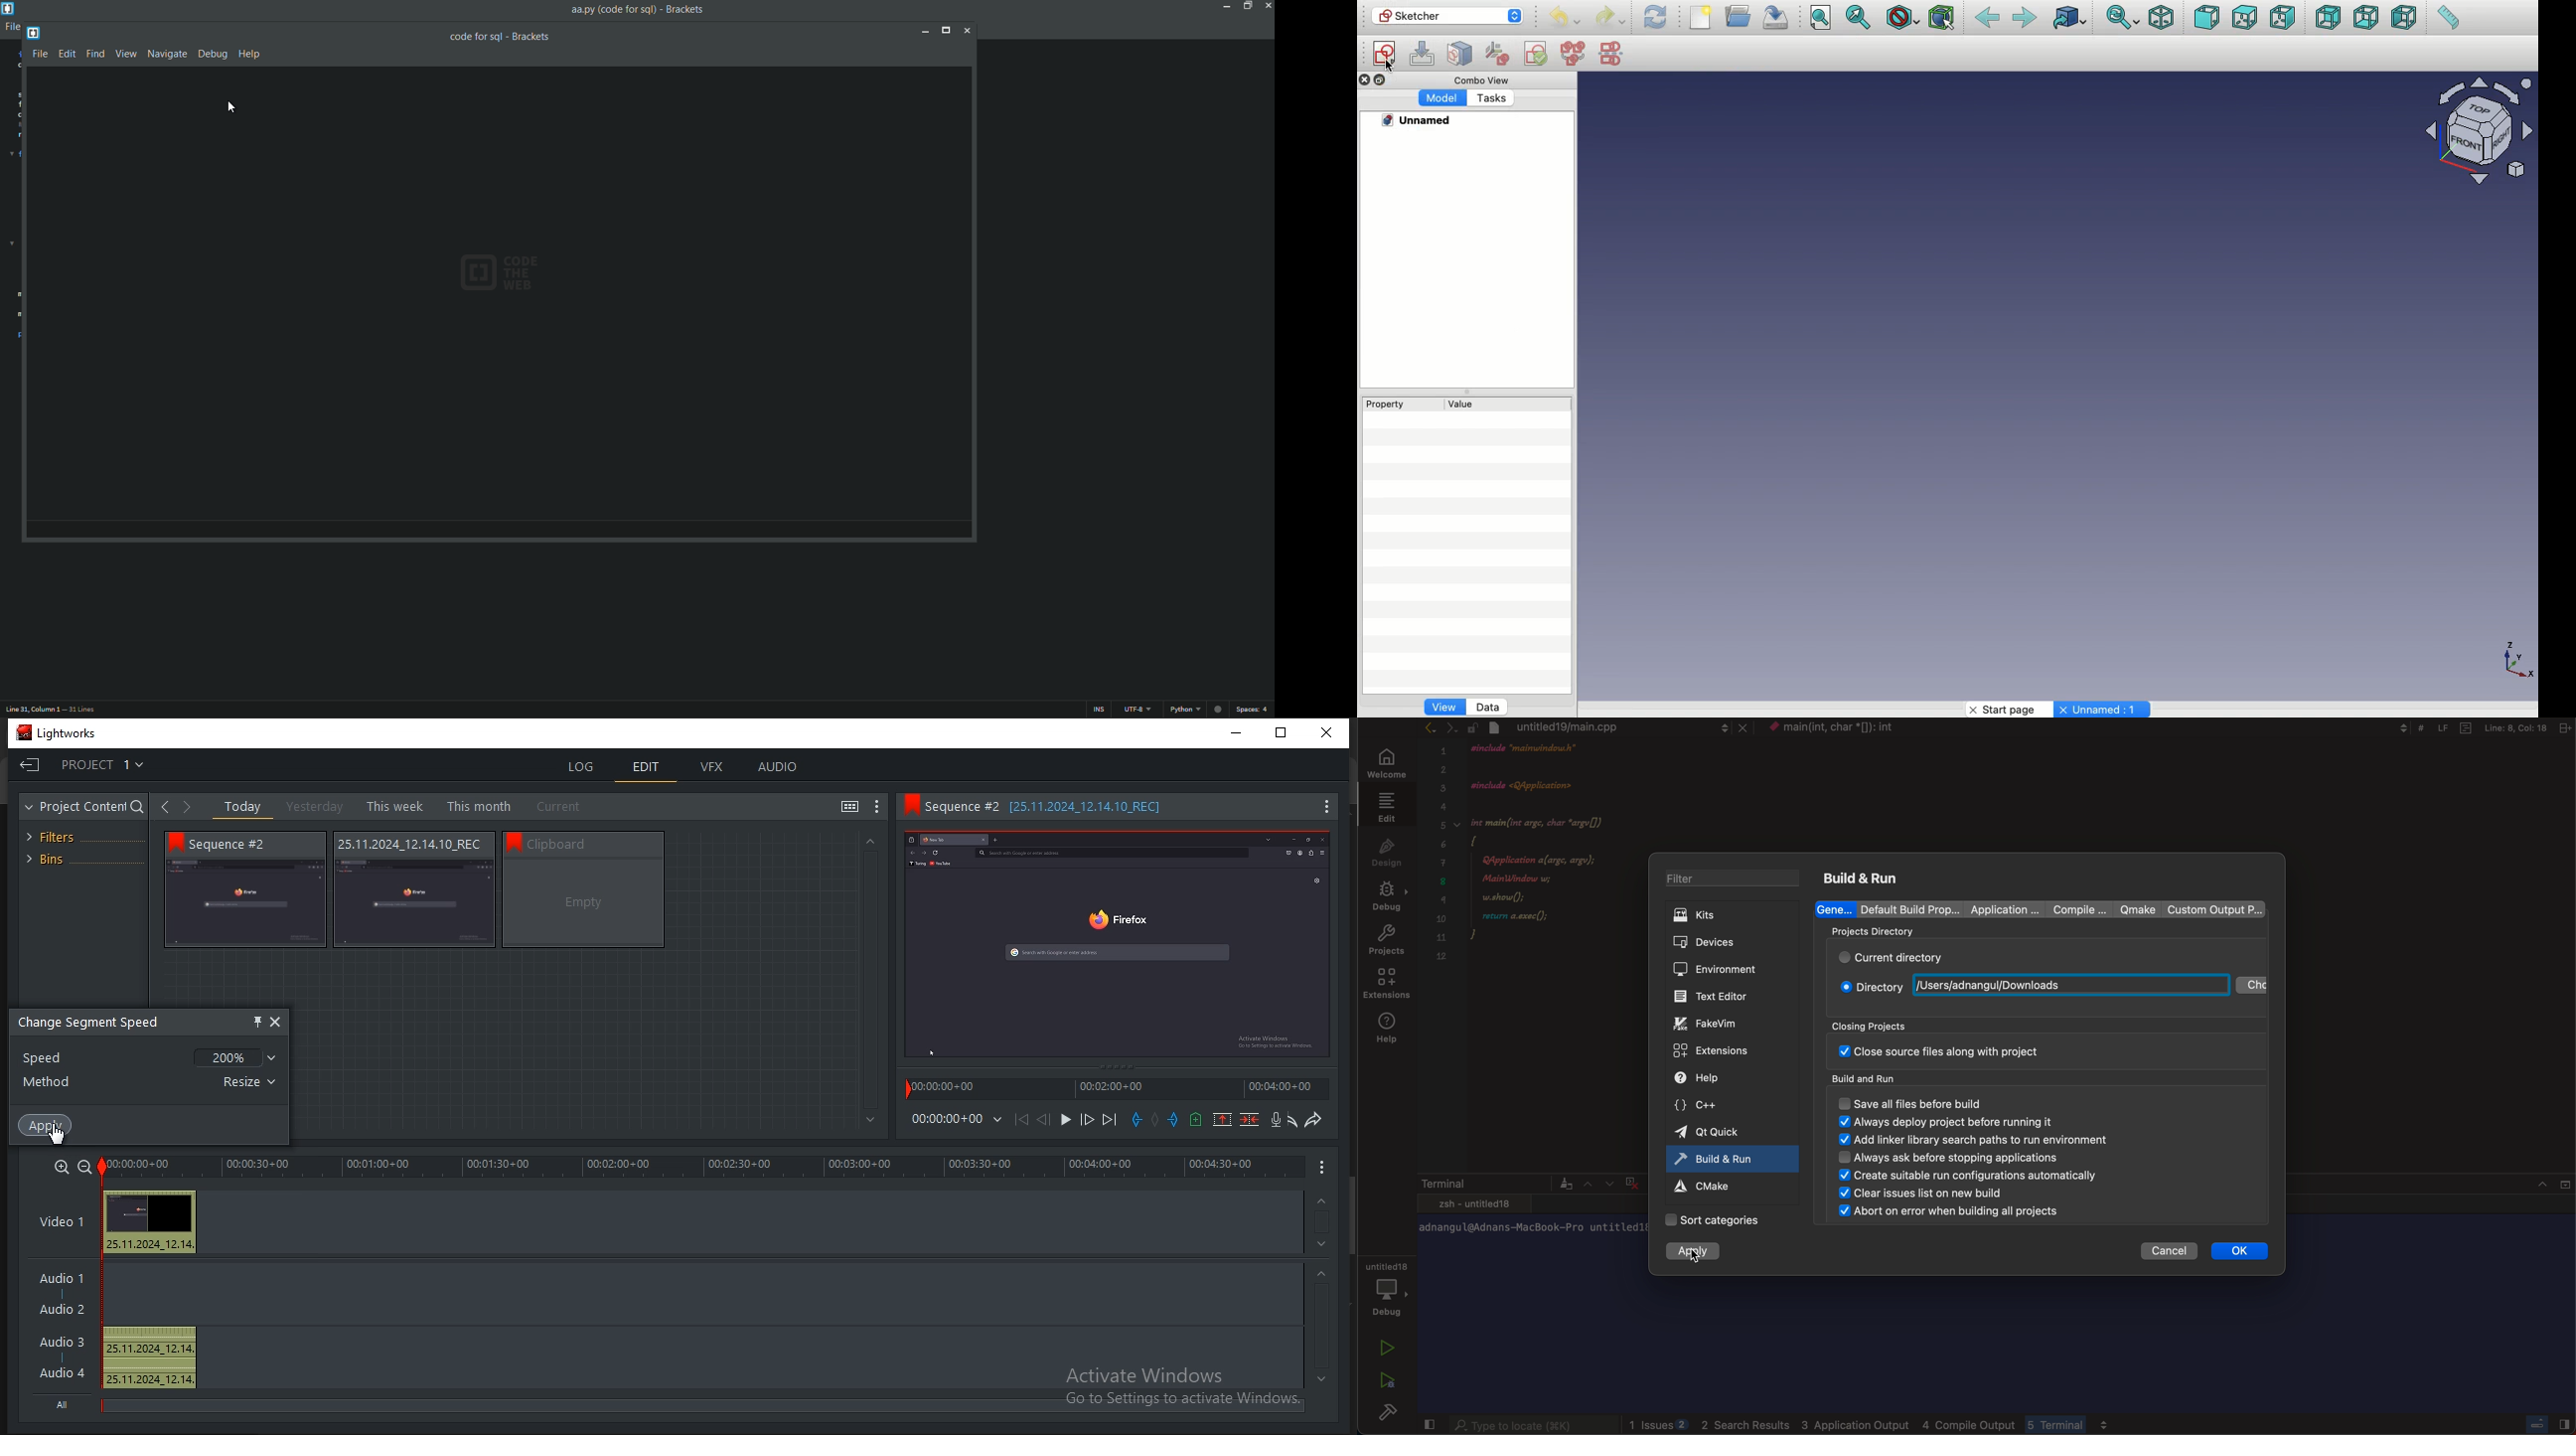 The width and height of the screenshot is (2576, 1456). Describe the element at coordinates (1065, 1121) in the screenshot. I see `Play` at that location.